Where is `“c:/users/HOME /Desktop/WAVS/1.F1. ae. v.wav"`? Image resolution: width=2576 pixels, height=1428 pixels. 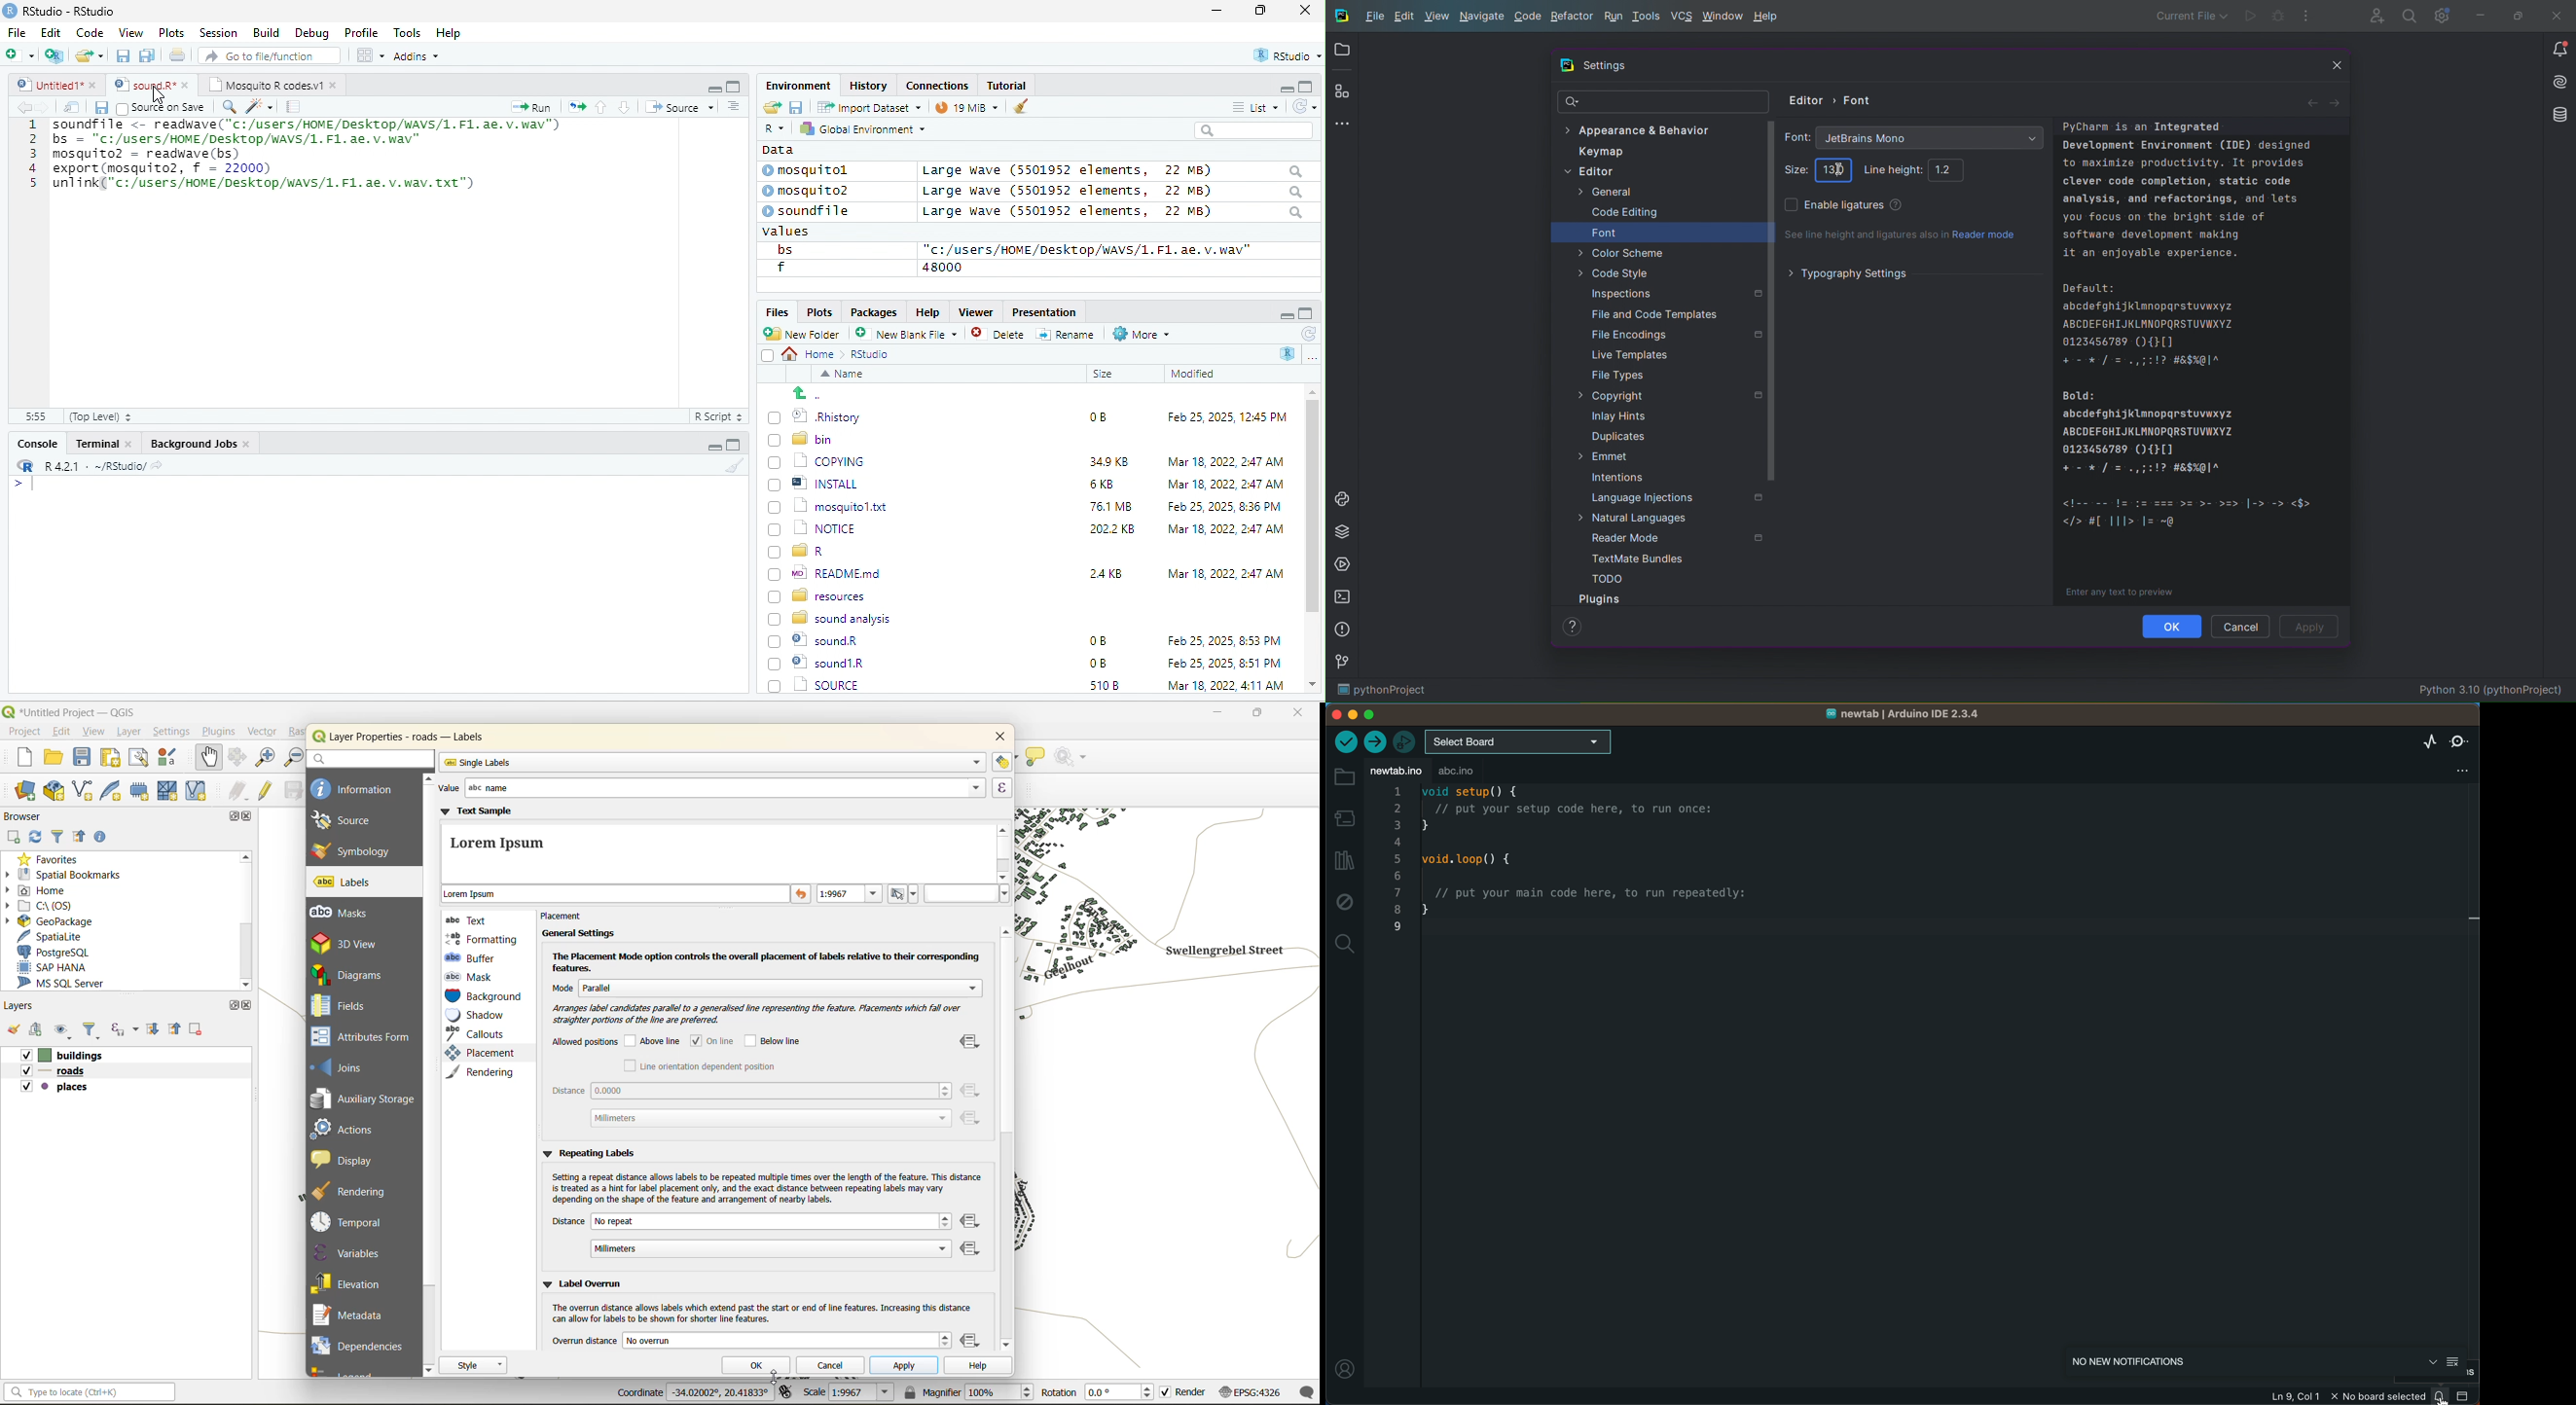
“c:/users/HOME /Desktop/WAVS/1.F1. ae. v.wav" is located at coordinates (1087, 249).